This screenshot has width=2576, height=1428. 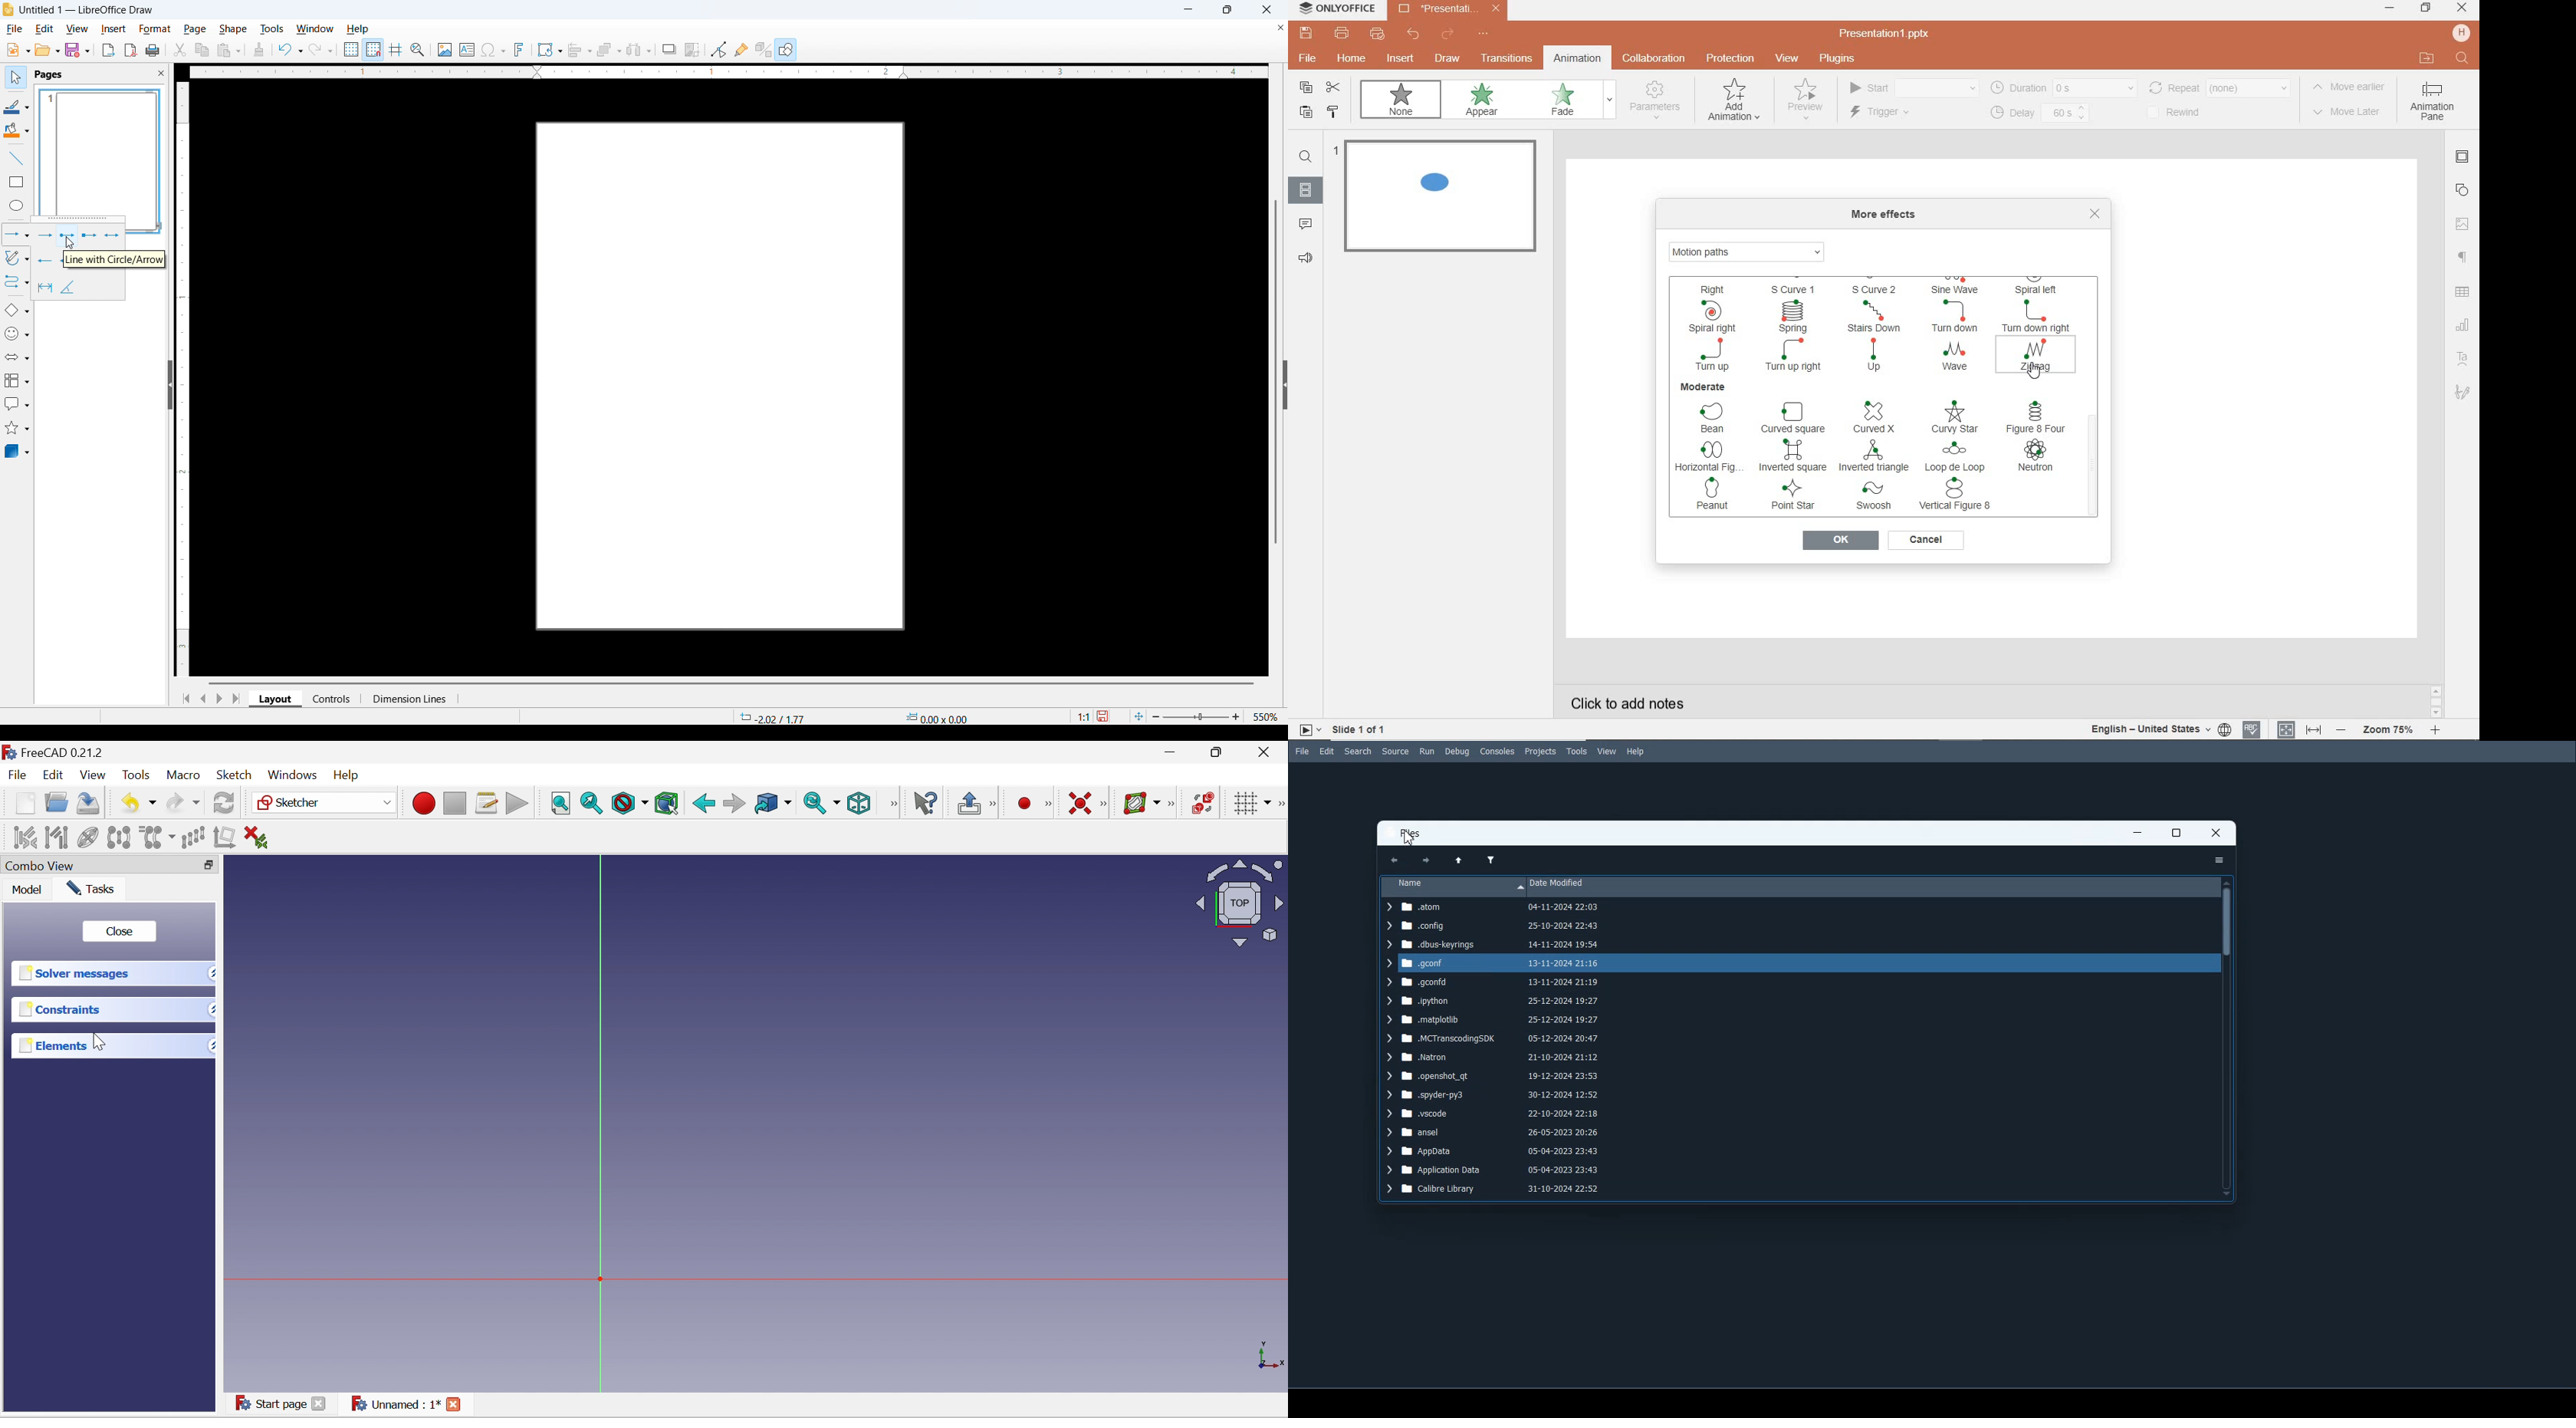 I want to click on draw, so click(x=1448, y=58).